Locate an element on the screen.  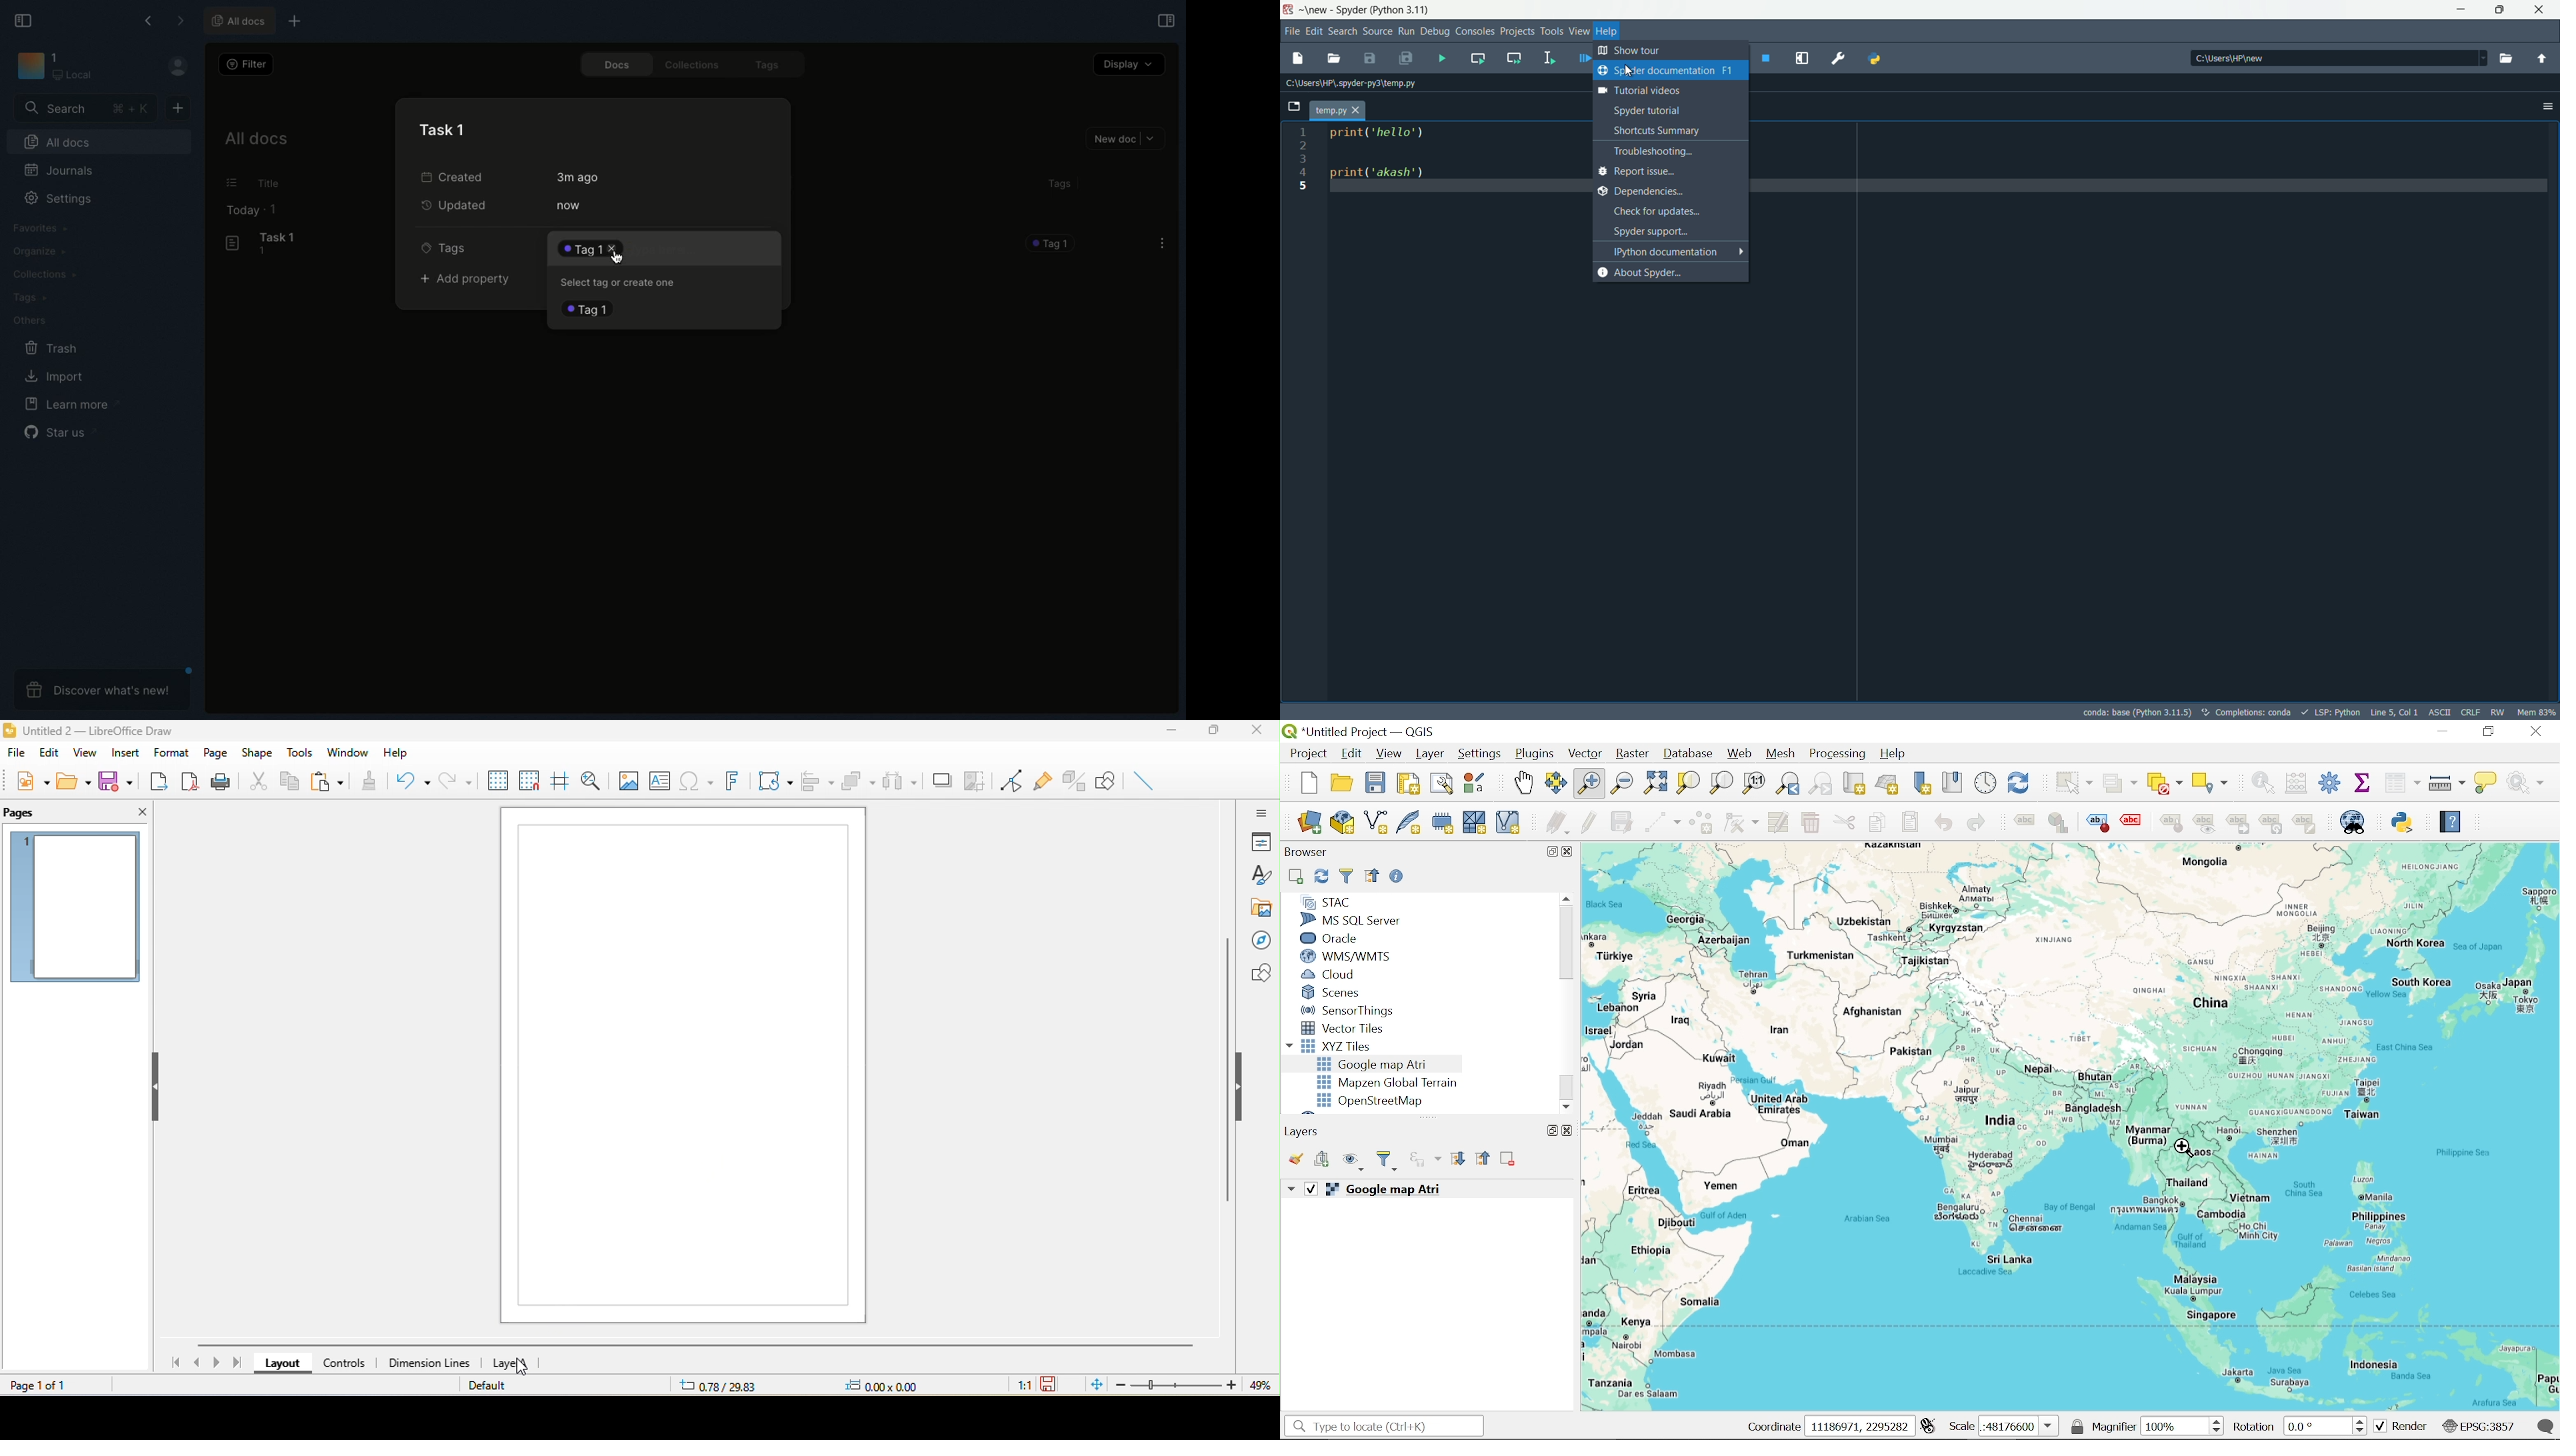
cursor is located at coordinates (525, 1369).